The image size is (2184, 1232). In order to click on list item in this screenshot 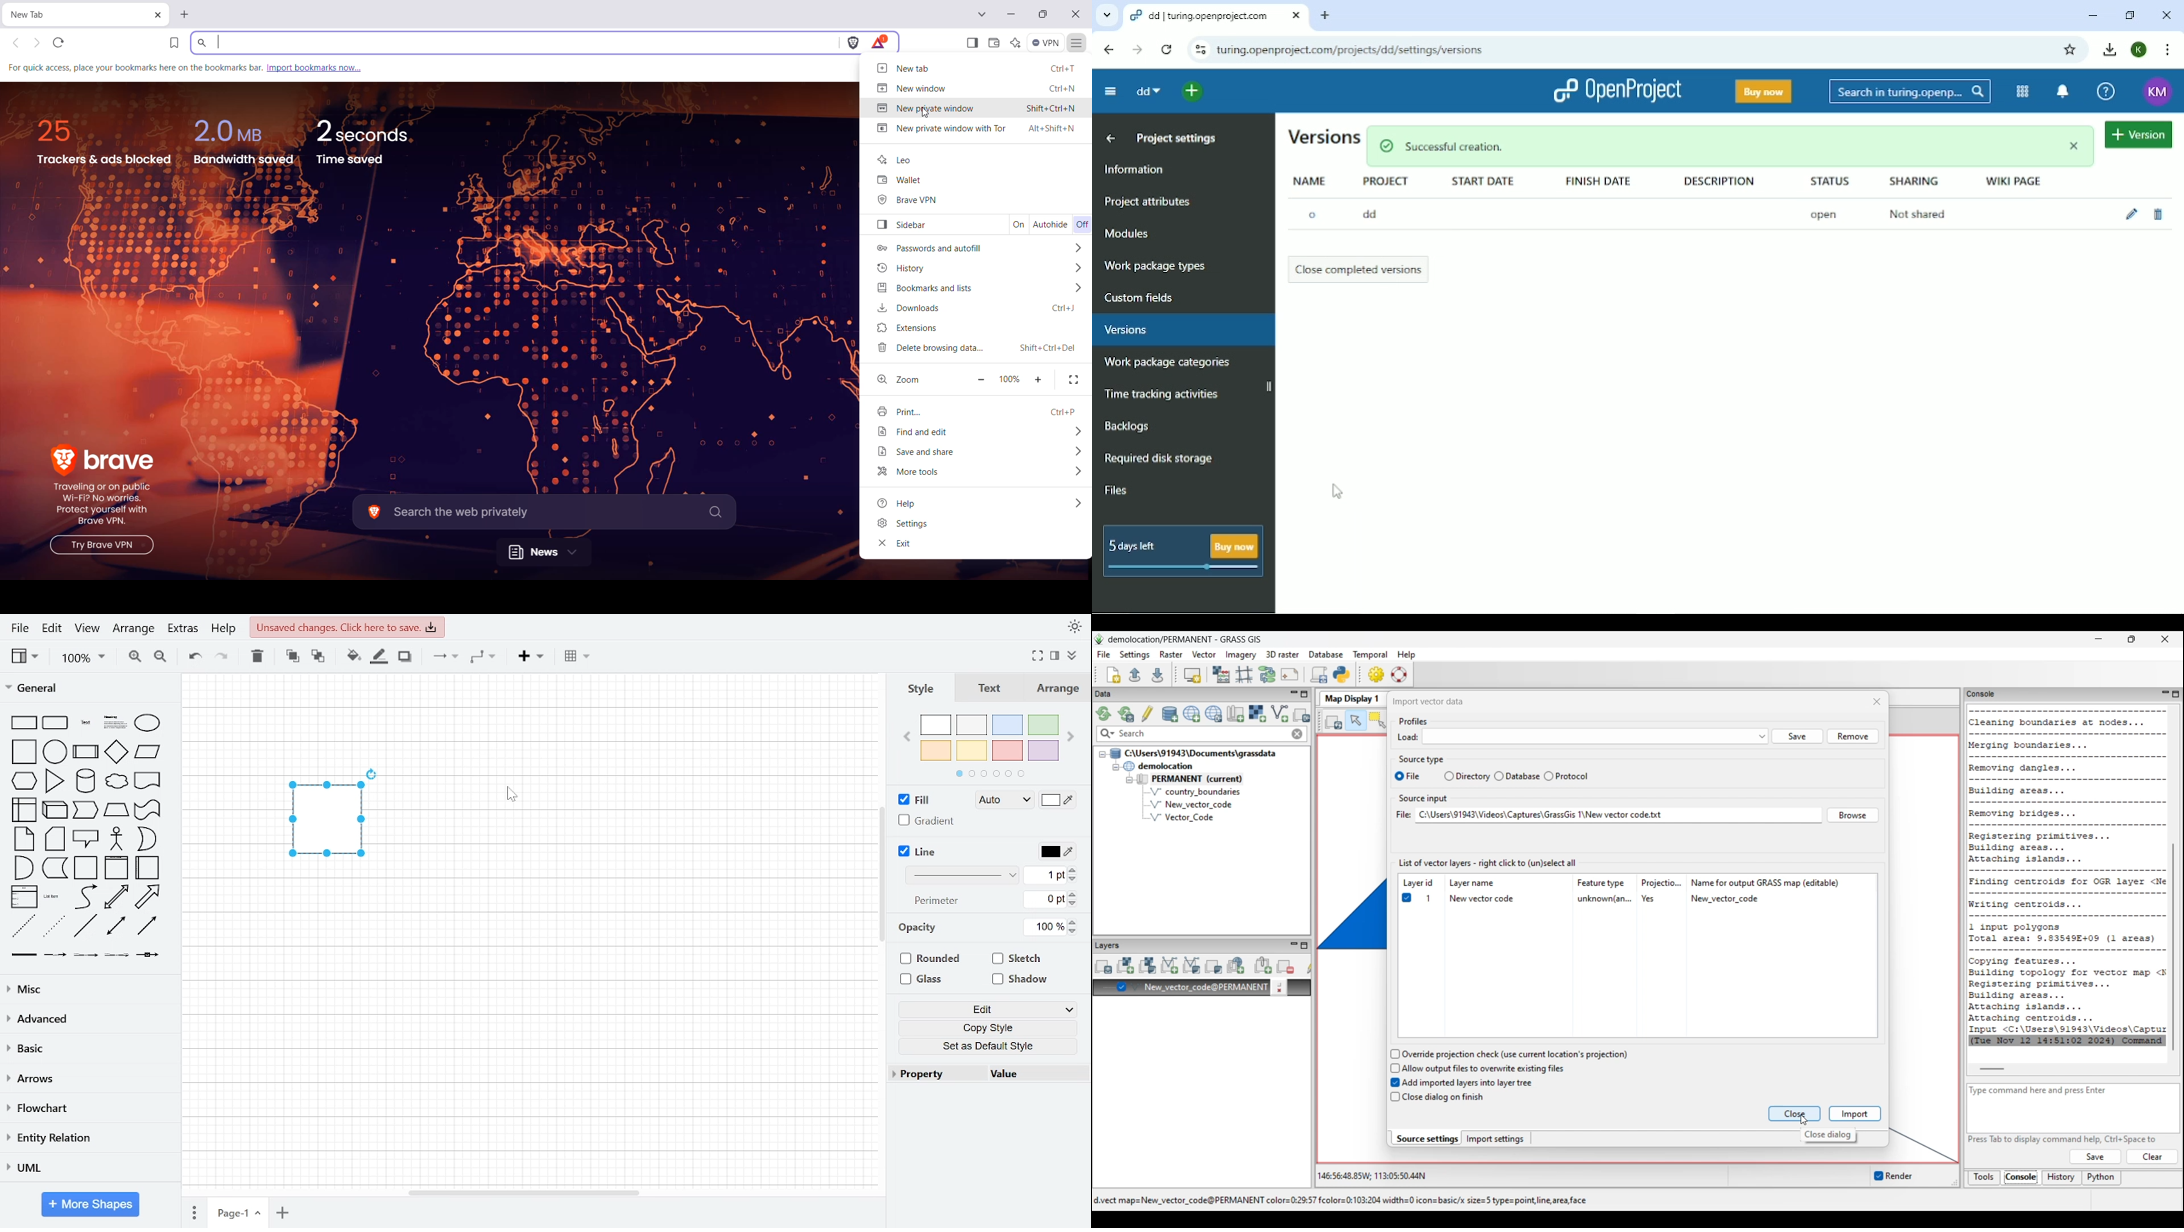, I will do `click(54, 898)`.